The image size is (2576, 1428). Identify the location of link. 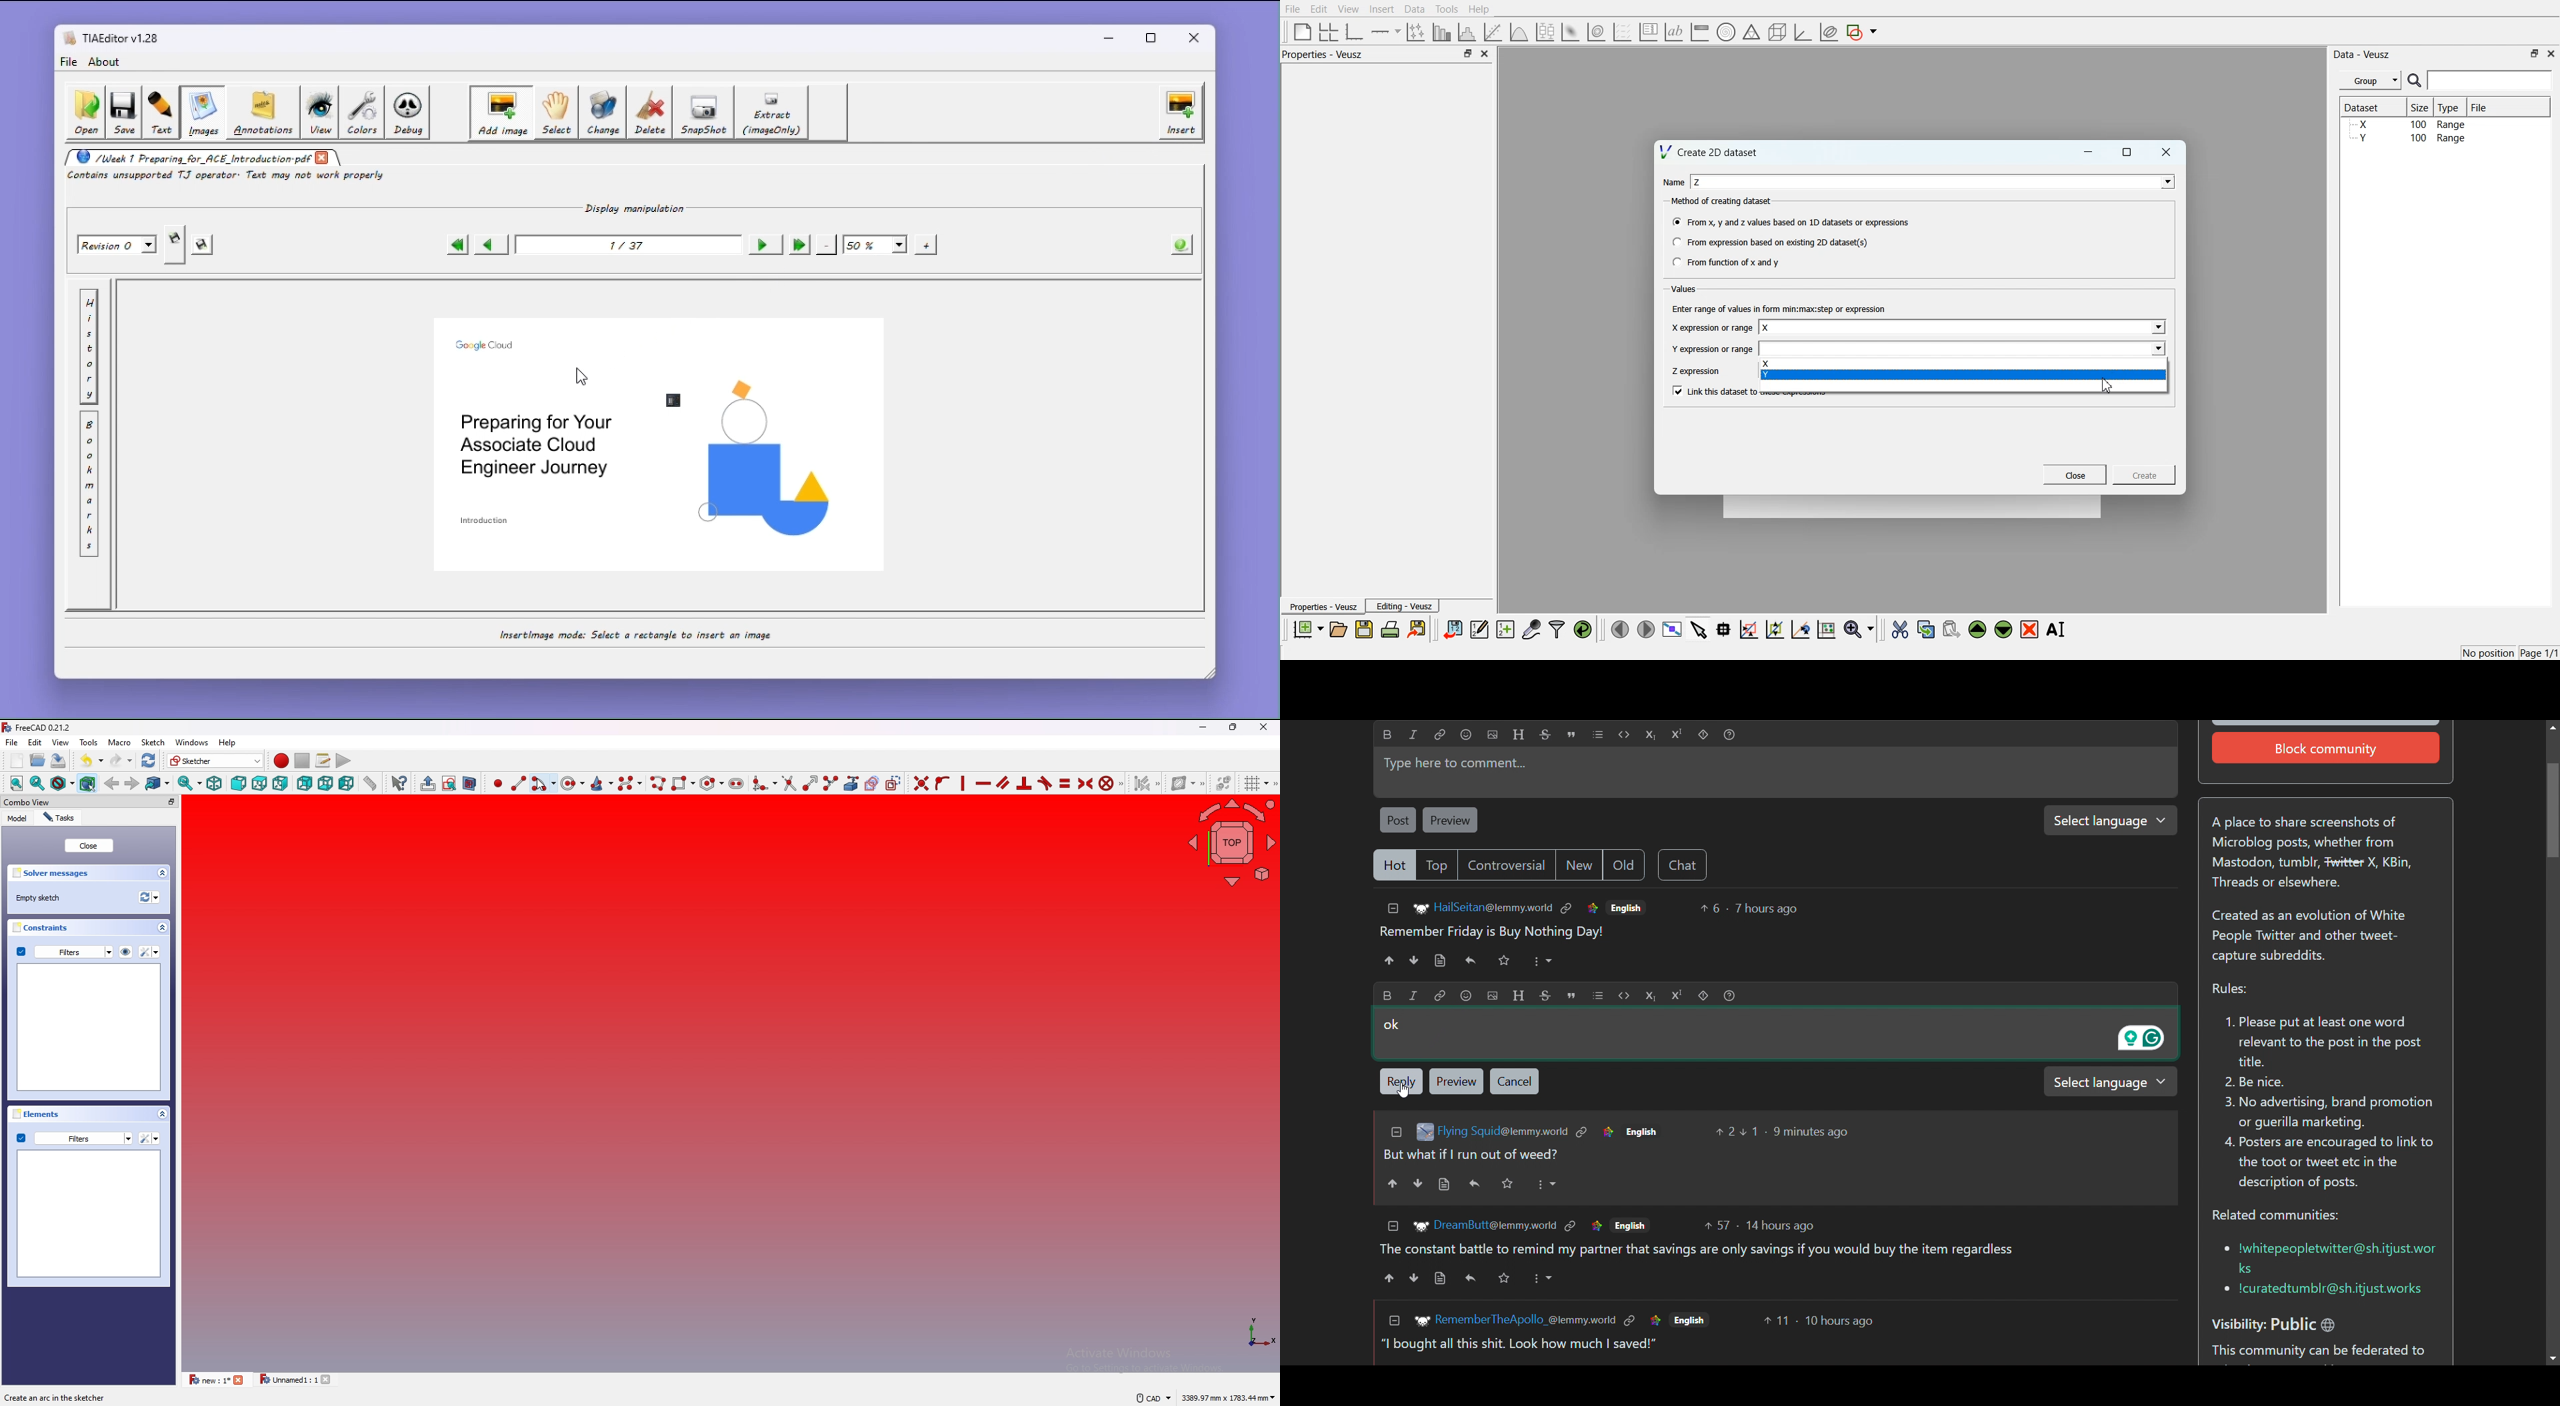
(1567, 909).